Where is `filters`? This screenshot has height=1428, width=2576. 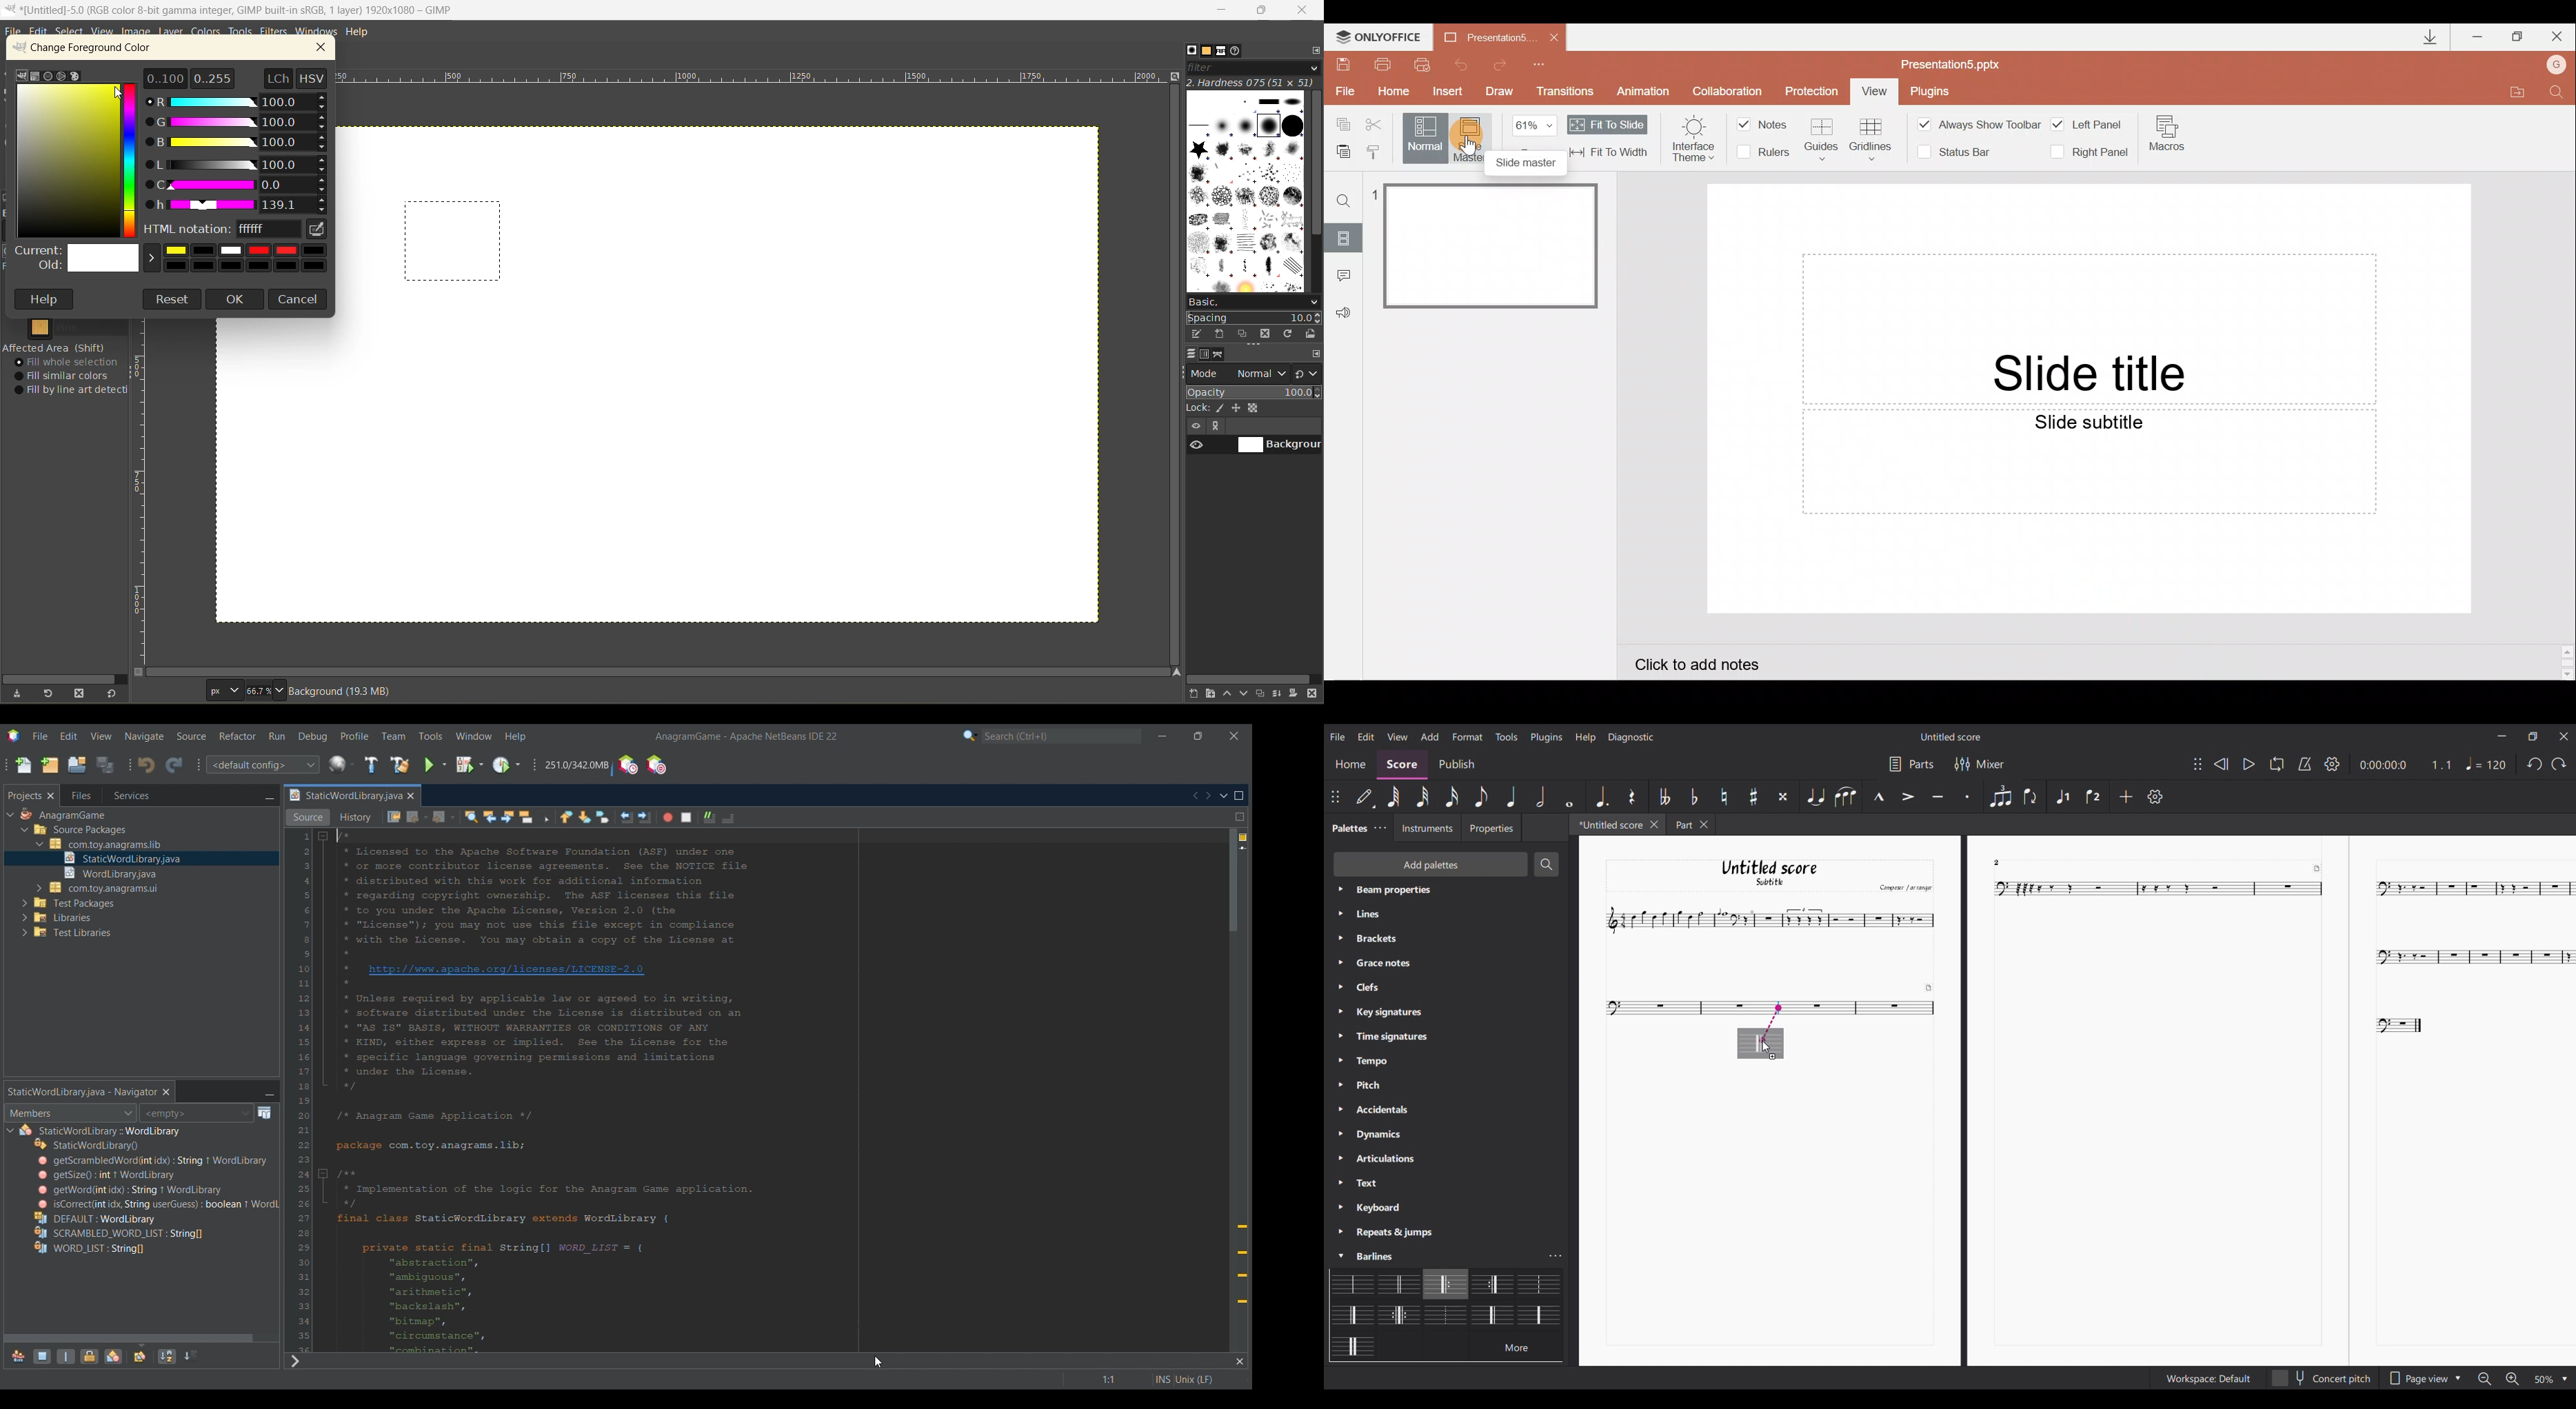 filters is located at coordinates (274, 32).